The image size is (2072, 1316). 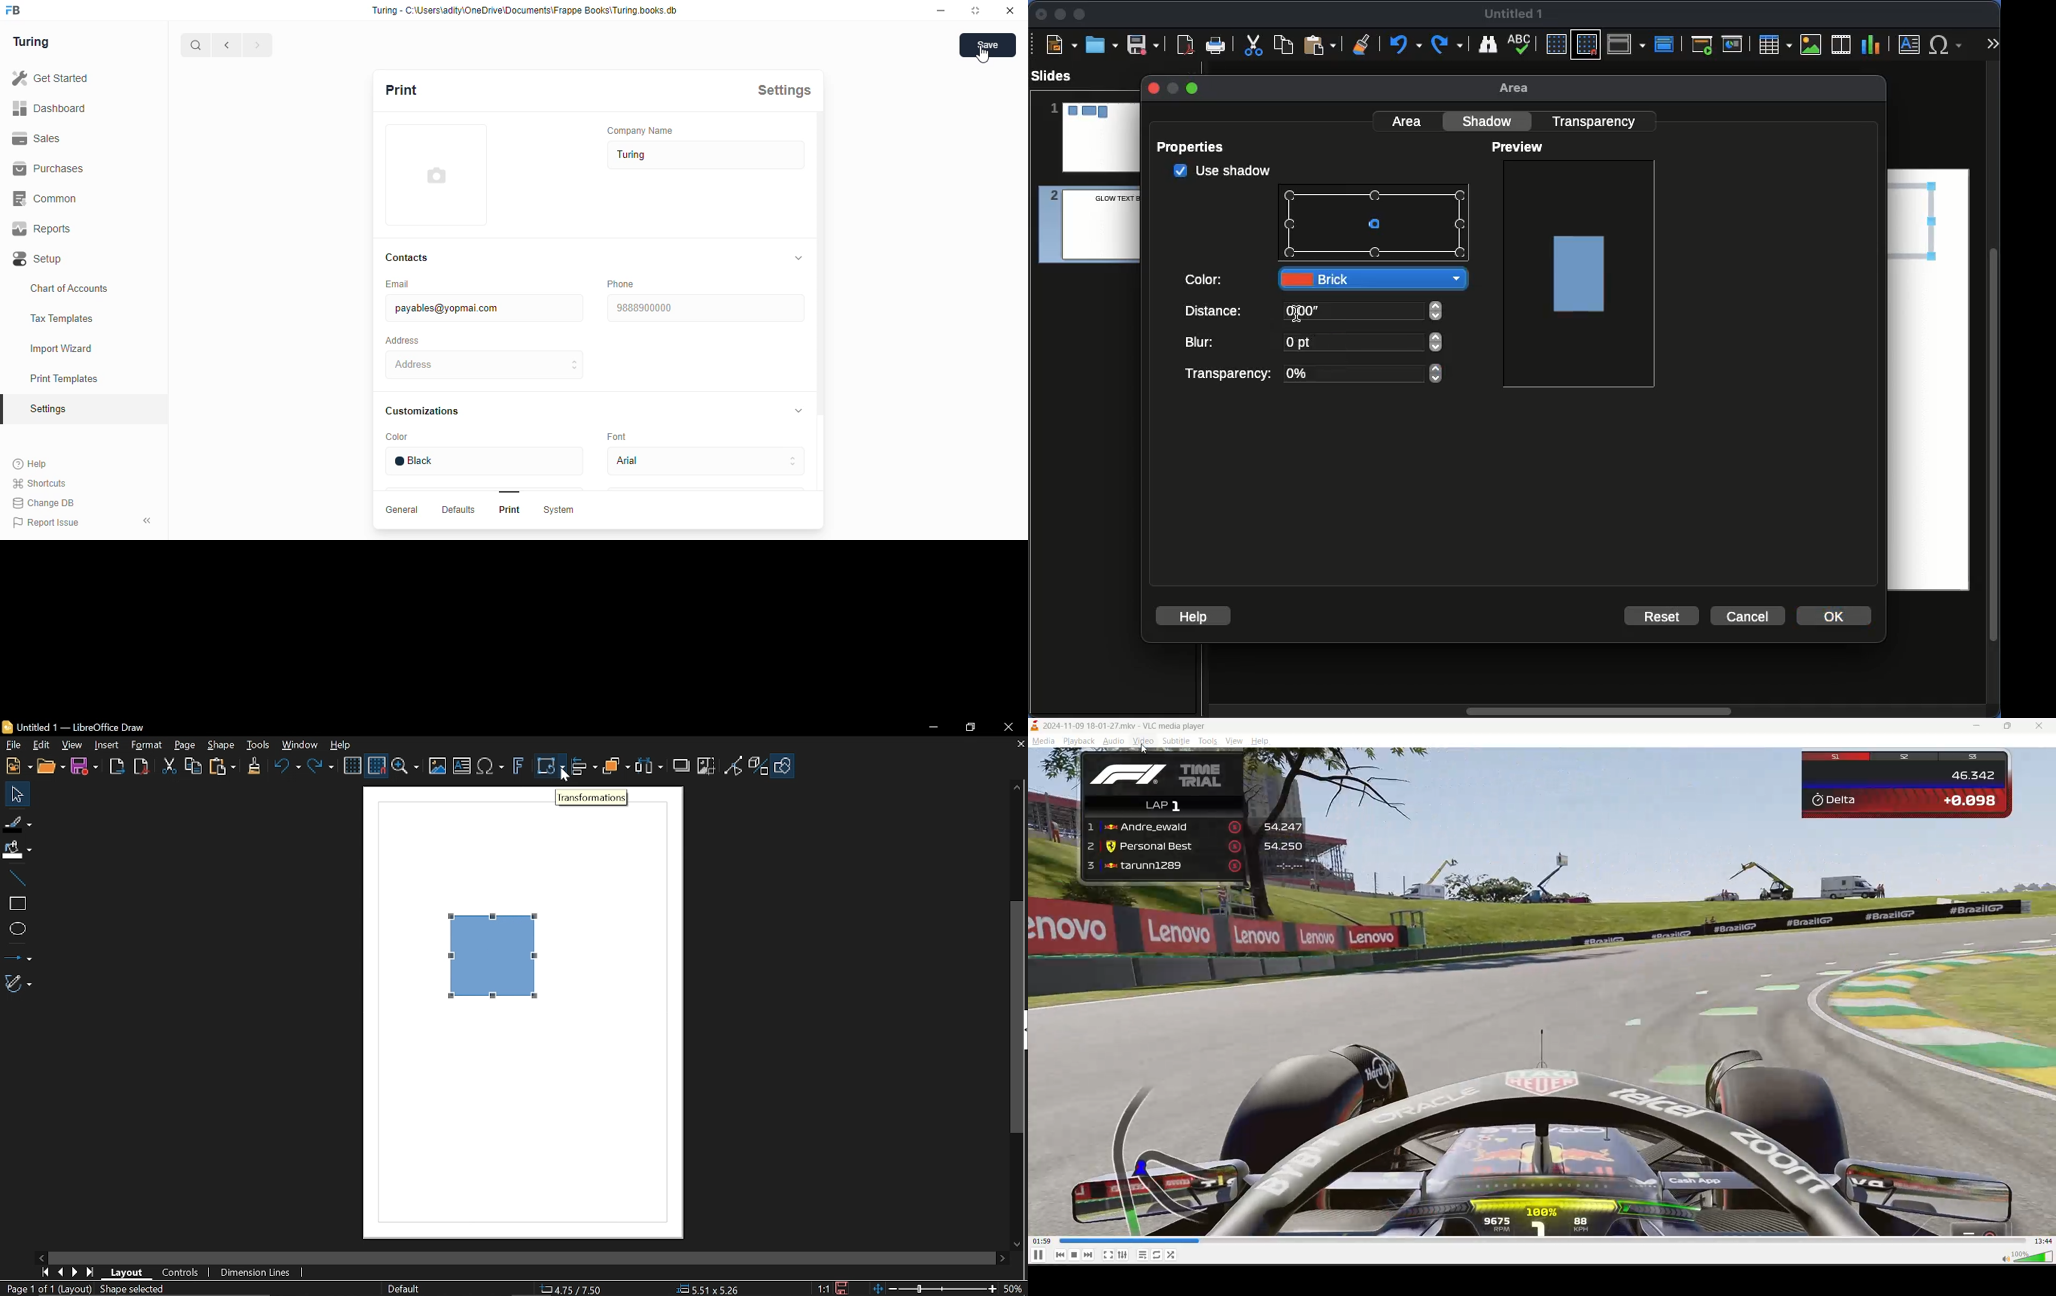 What do you see at coordinates (48, 169) in the screenshot?
I see `Purchases` at bounding box center [48, 169].